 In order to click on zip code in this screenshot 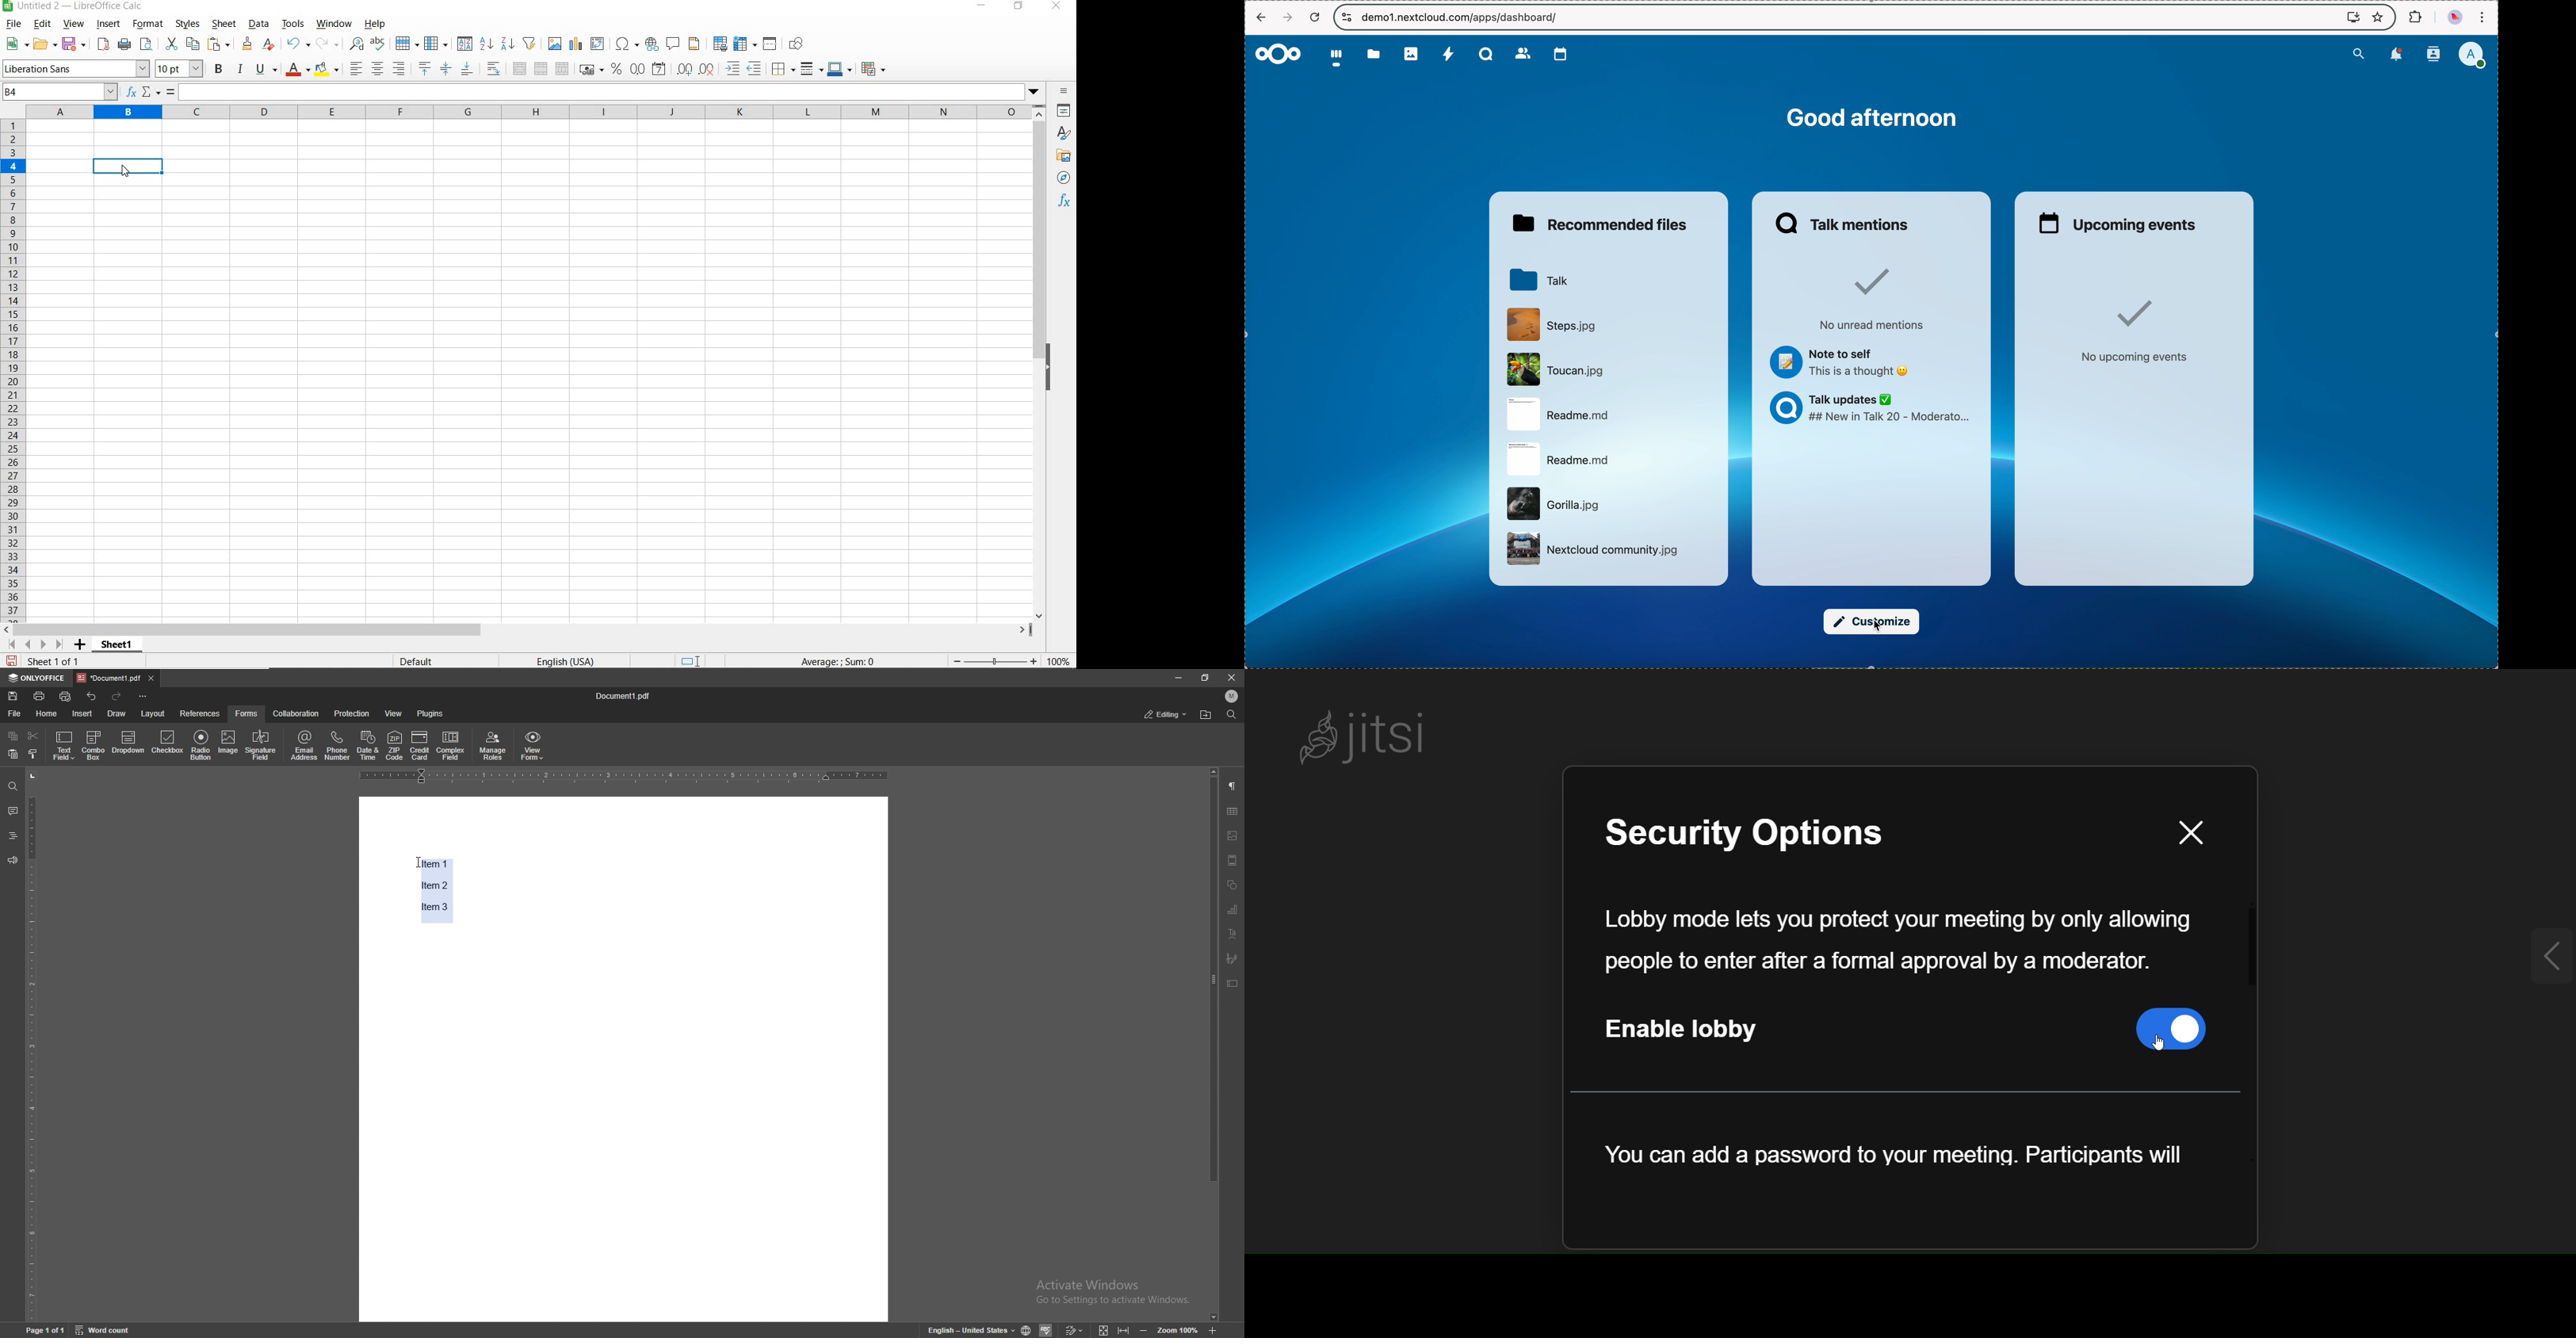, I will do `click(395, 746)`.